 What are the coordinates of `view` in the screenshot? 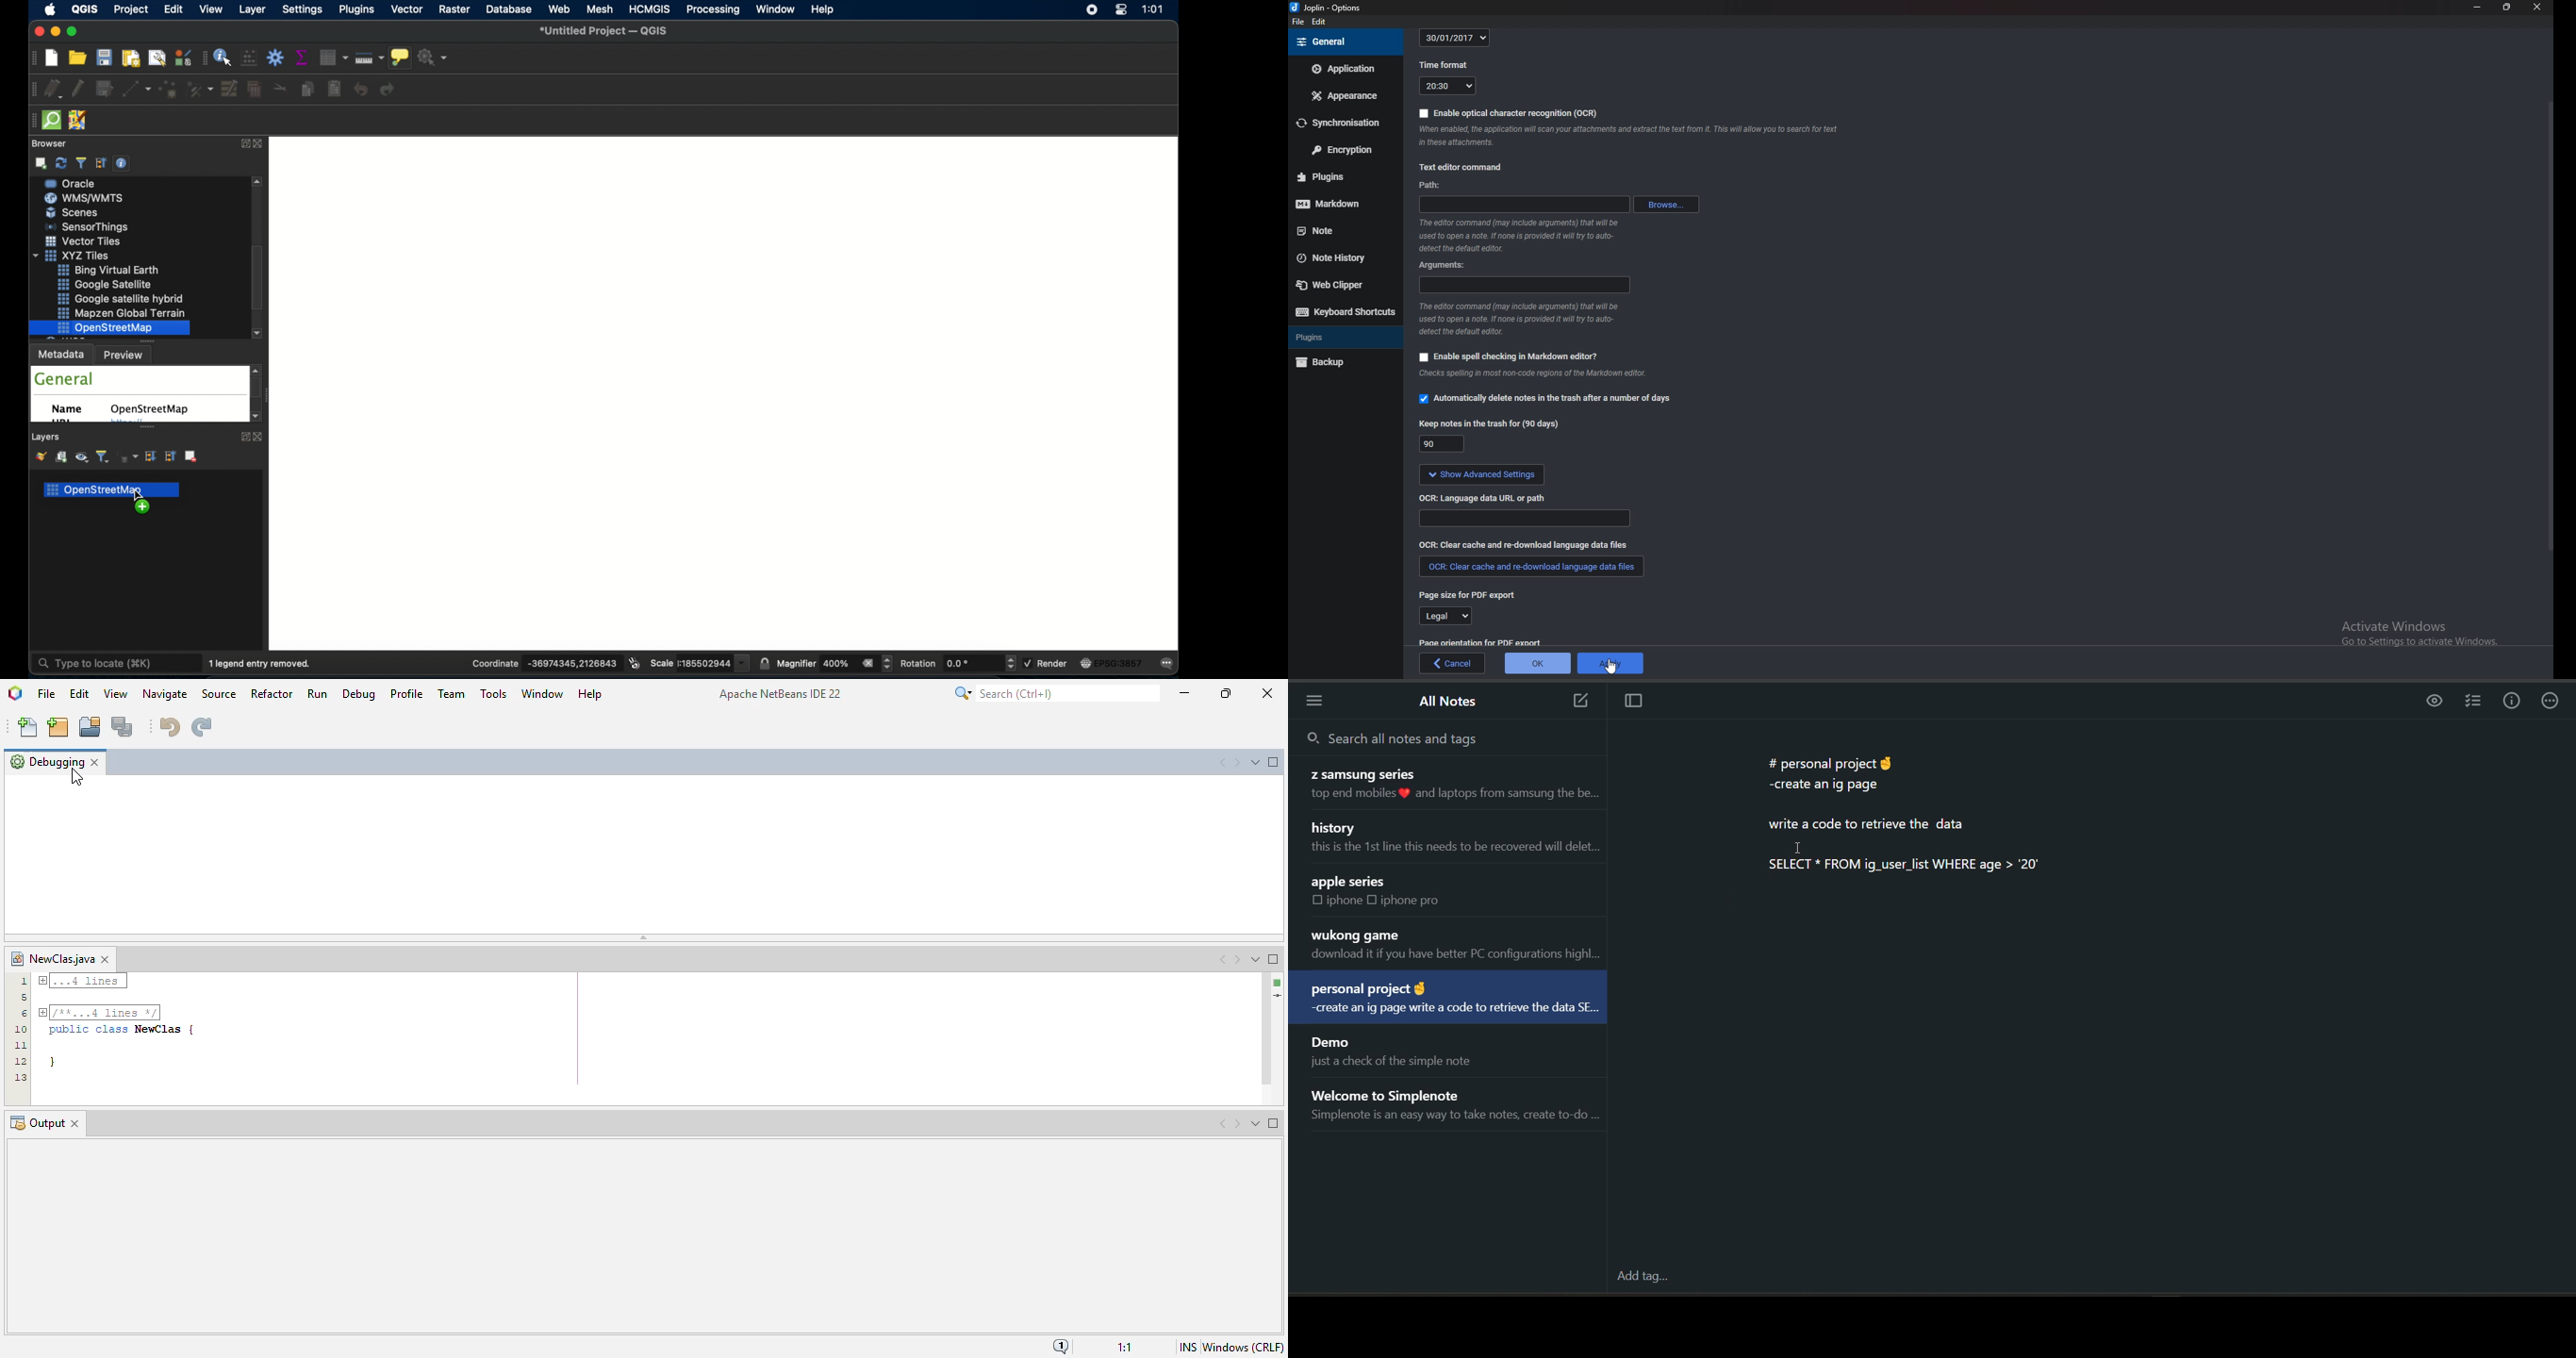 It's located at (212, 9).